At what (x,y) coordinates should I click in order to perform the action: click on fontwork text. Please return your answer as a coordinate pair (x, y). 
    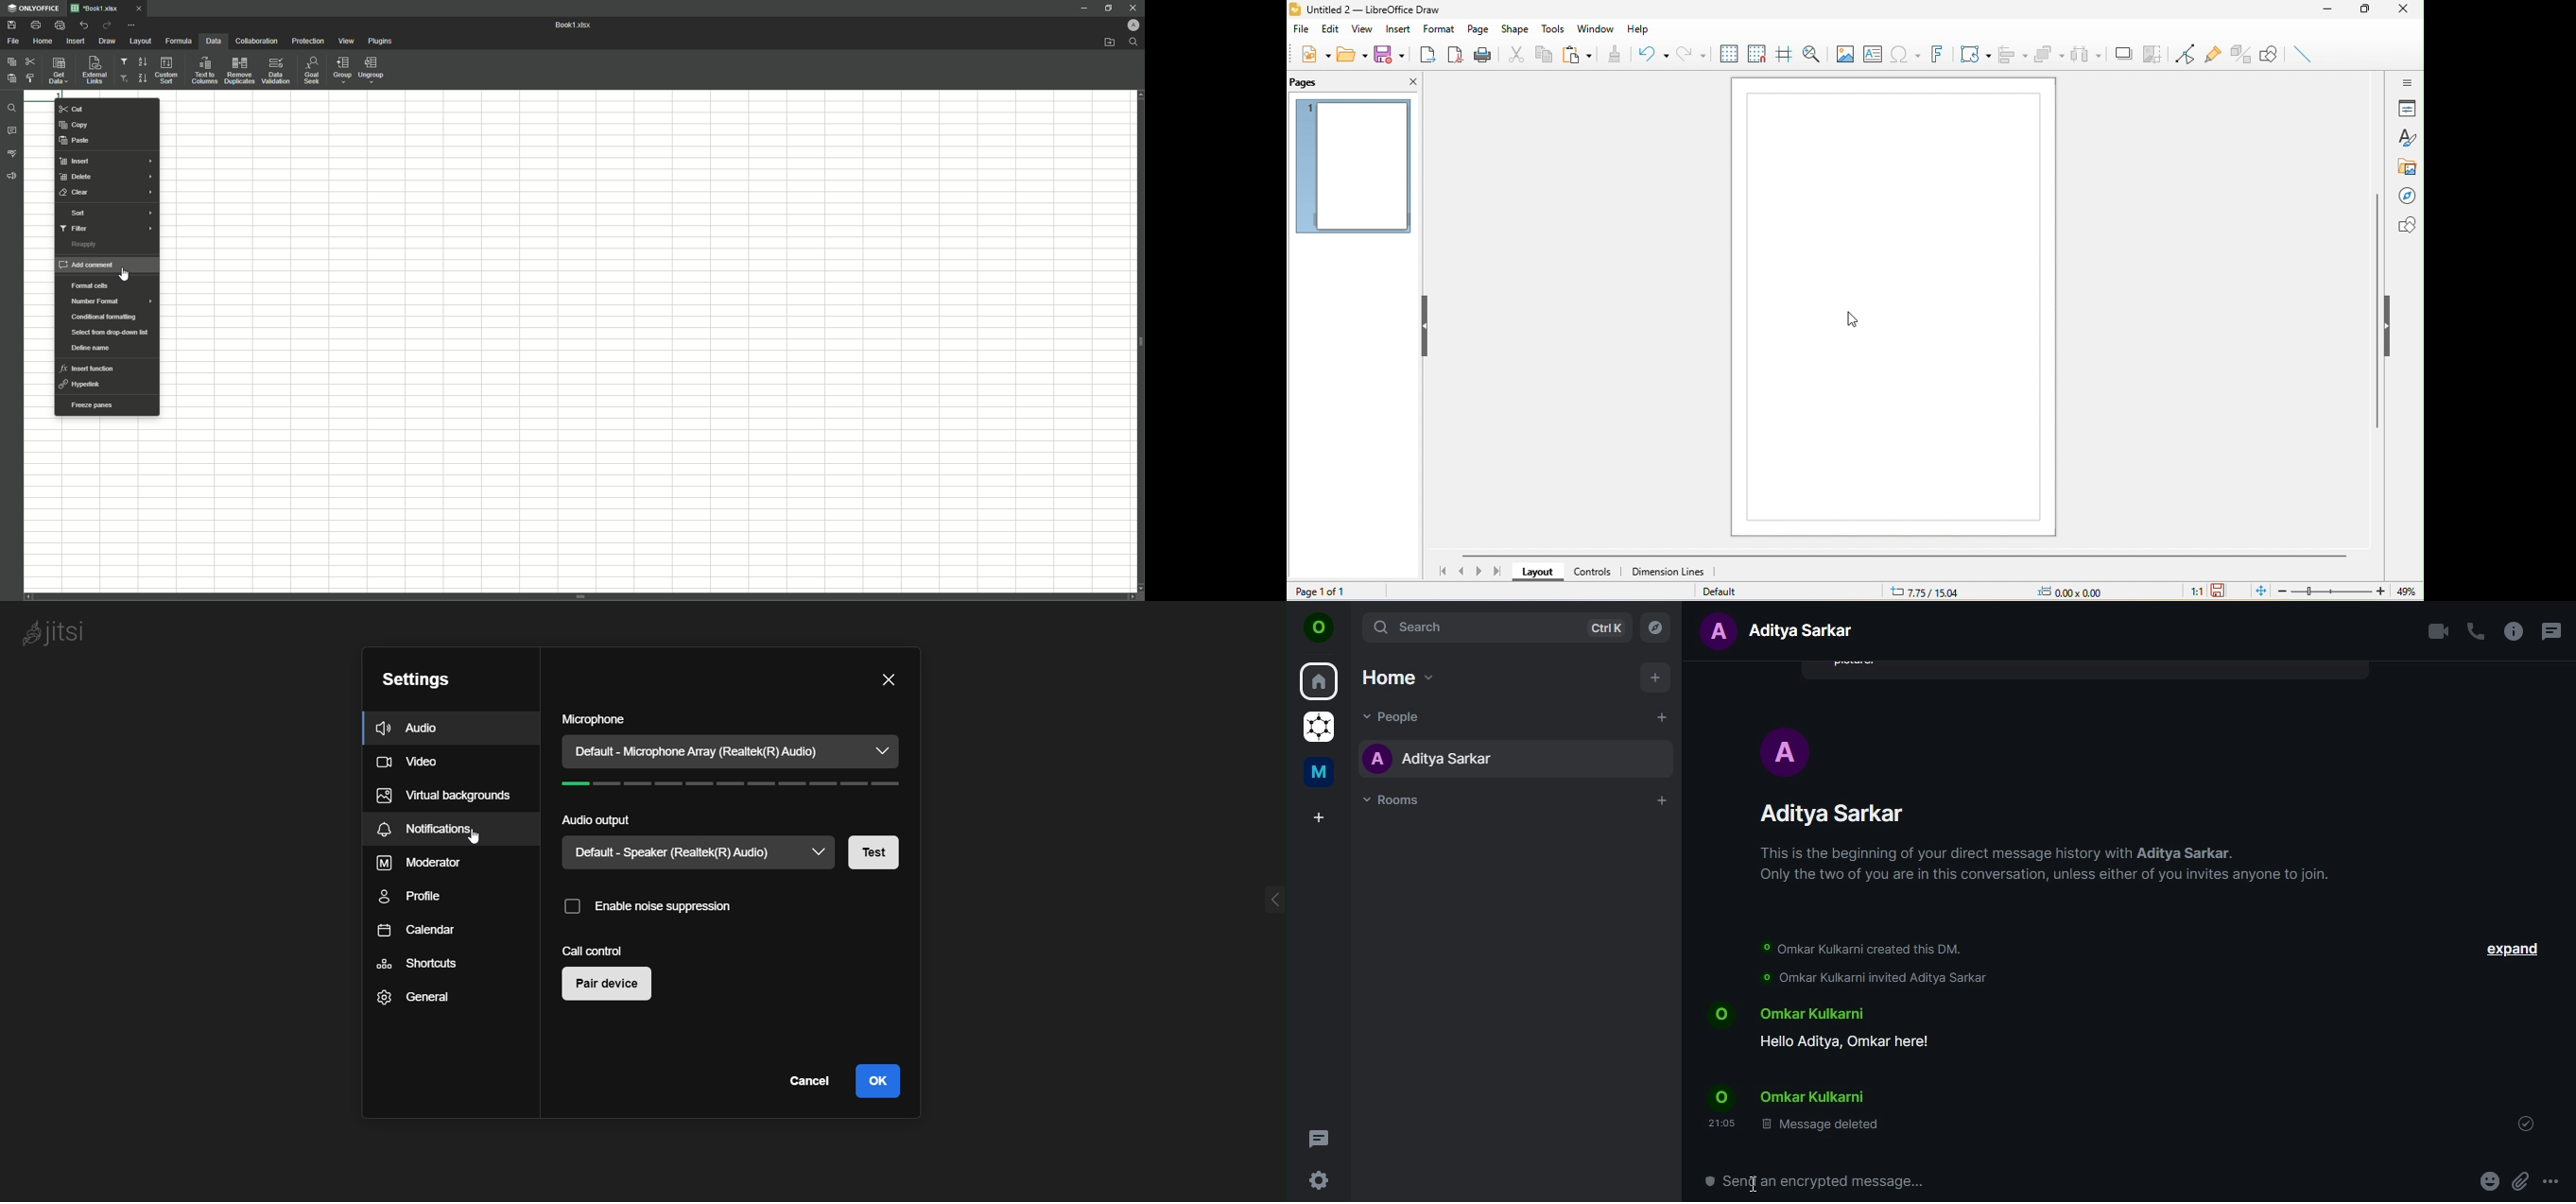
    Looking at the image, I should click on (1933, 54).